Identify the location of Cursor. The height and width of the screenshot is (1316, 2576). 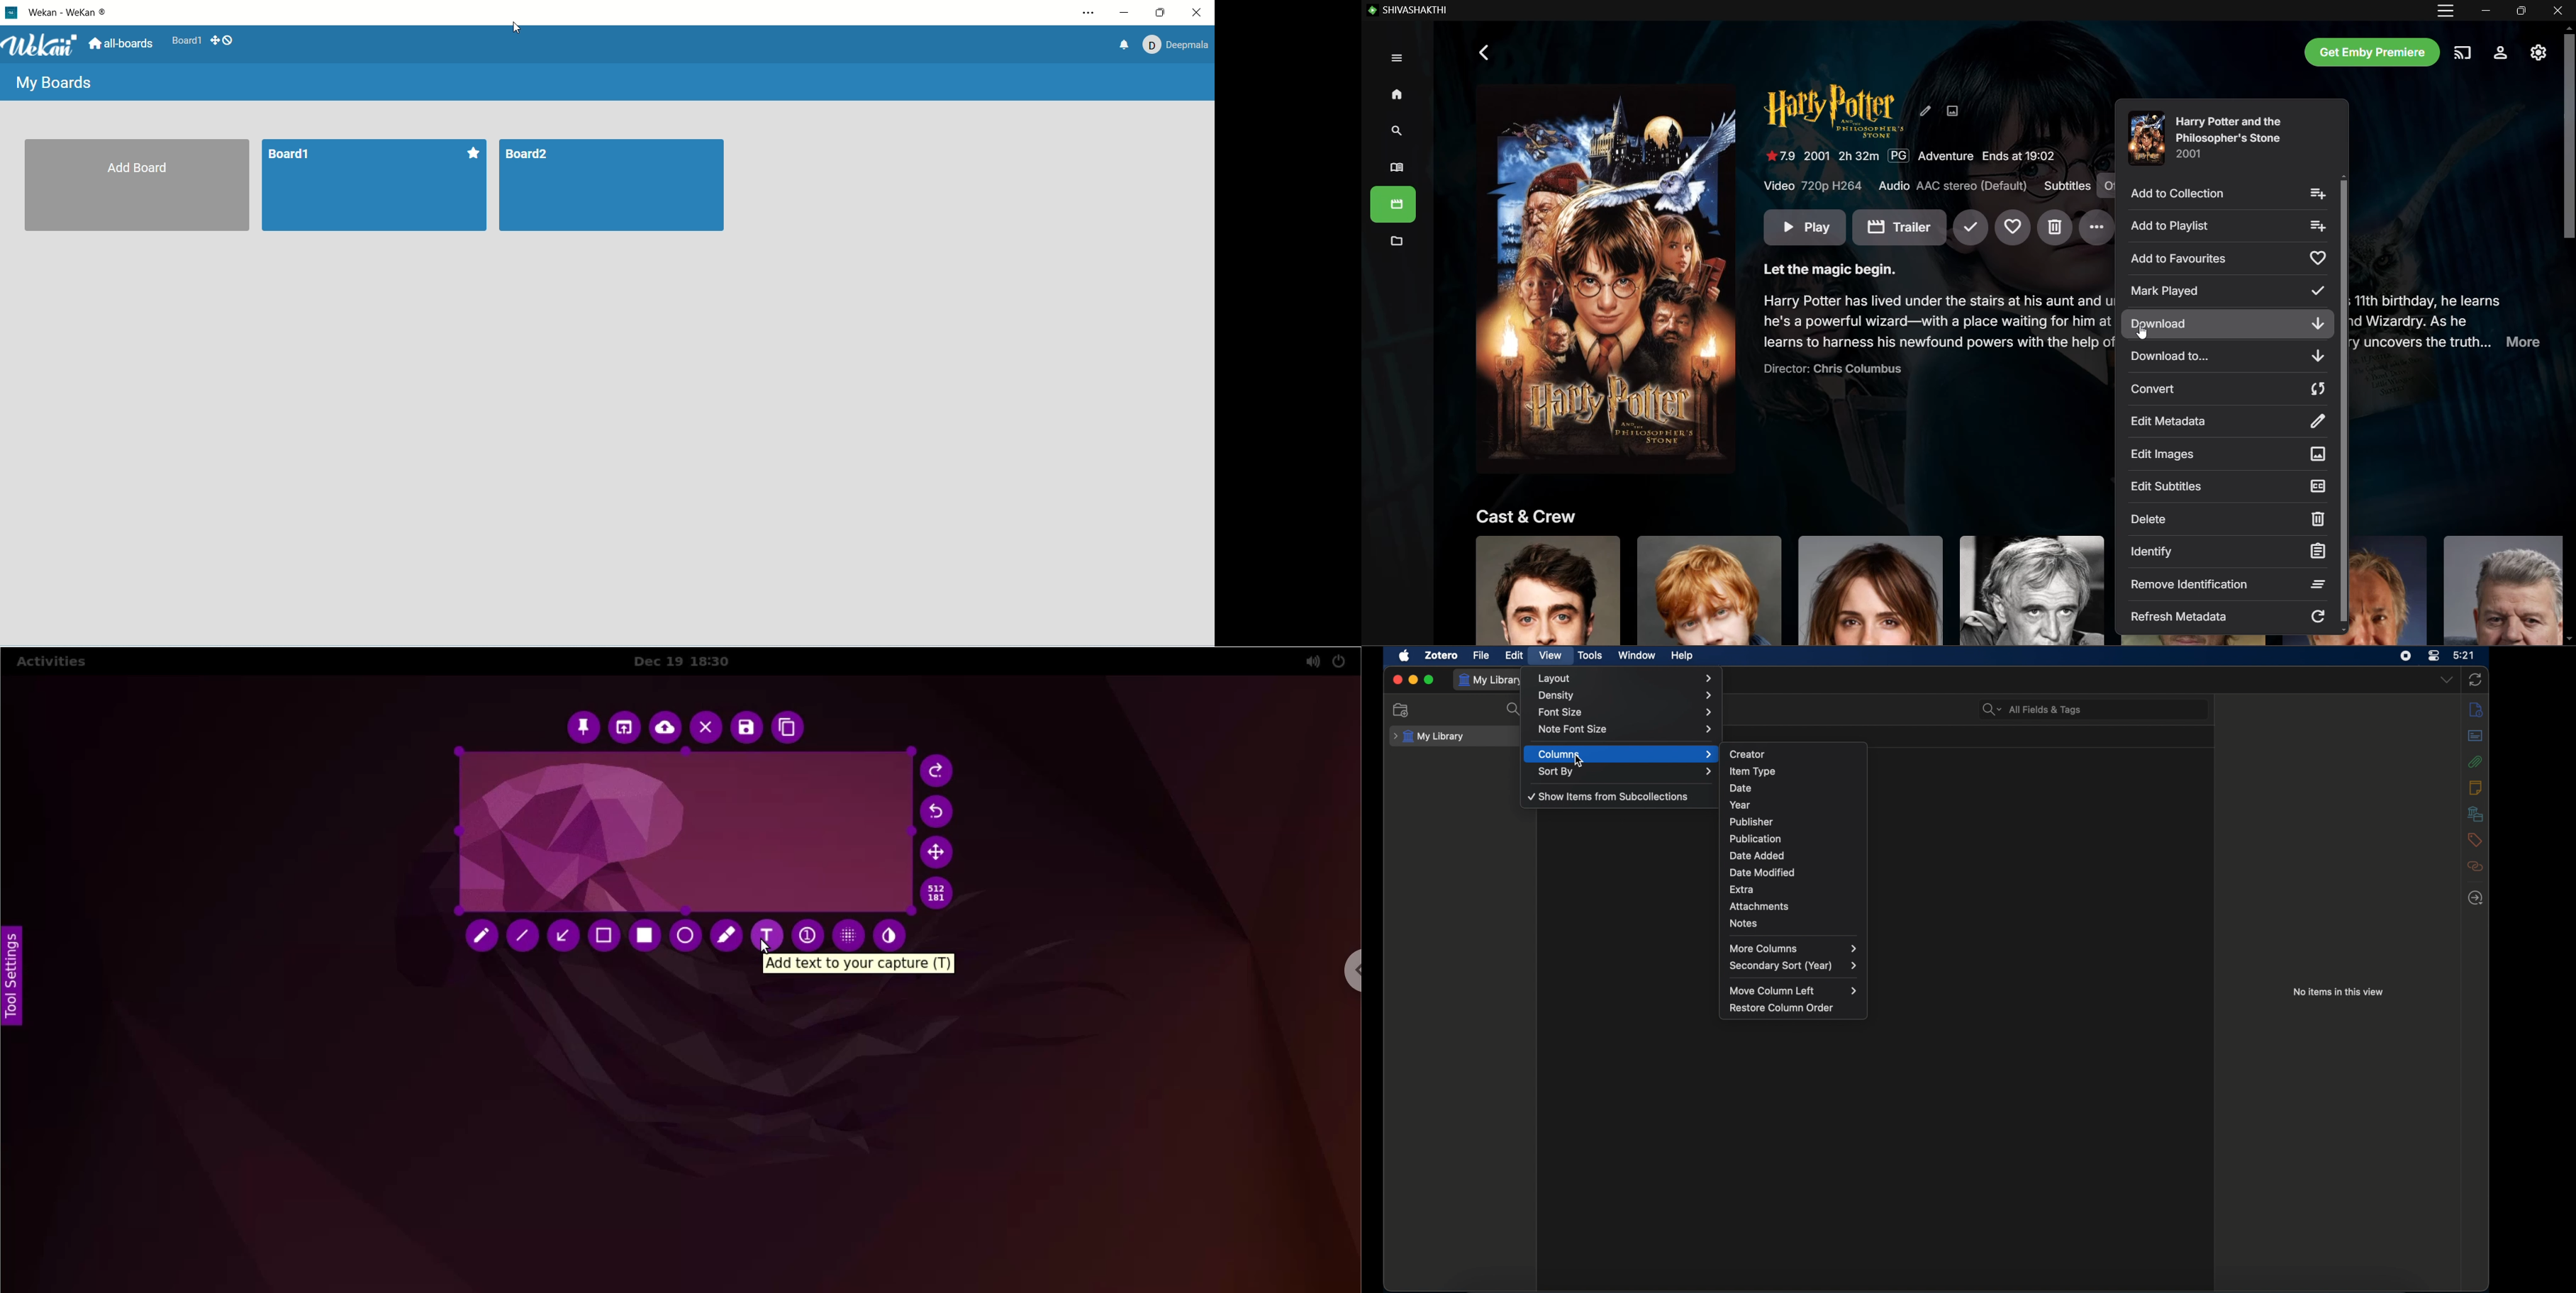
(2142, 332).